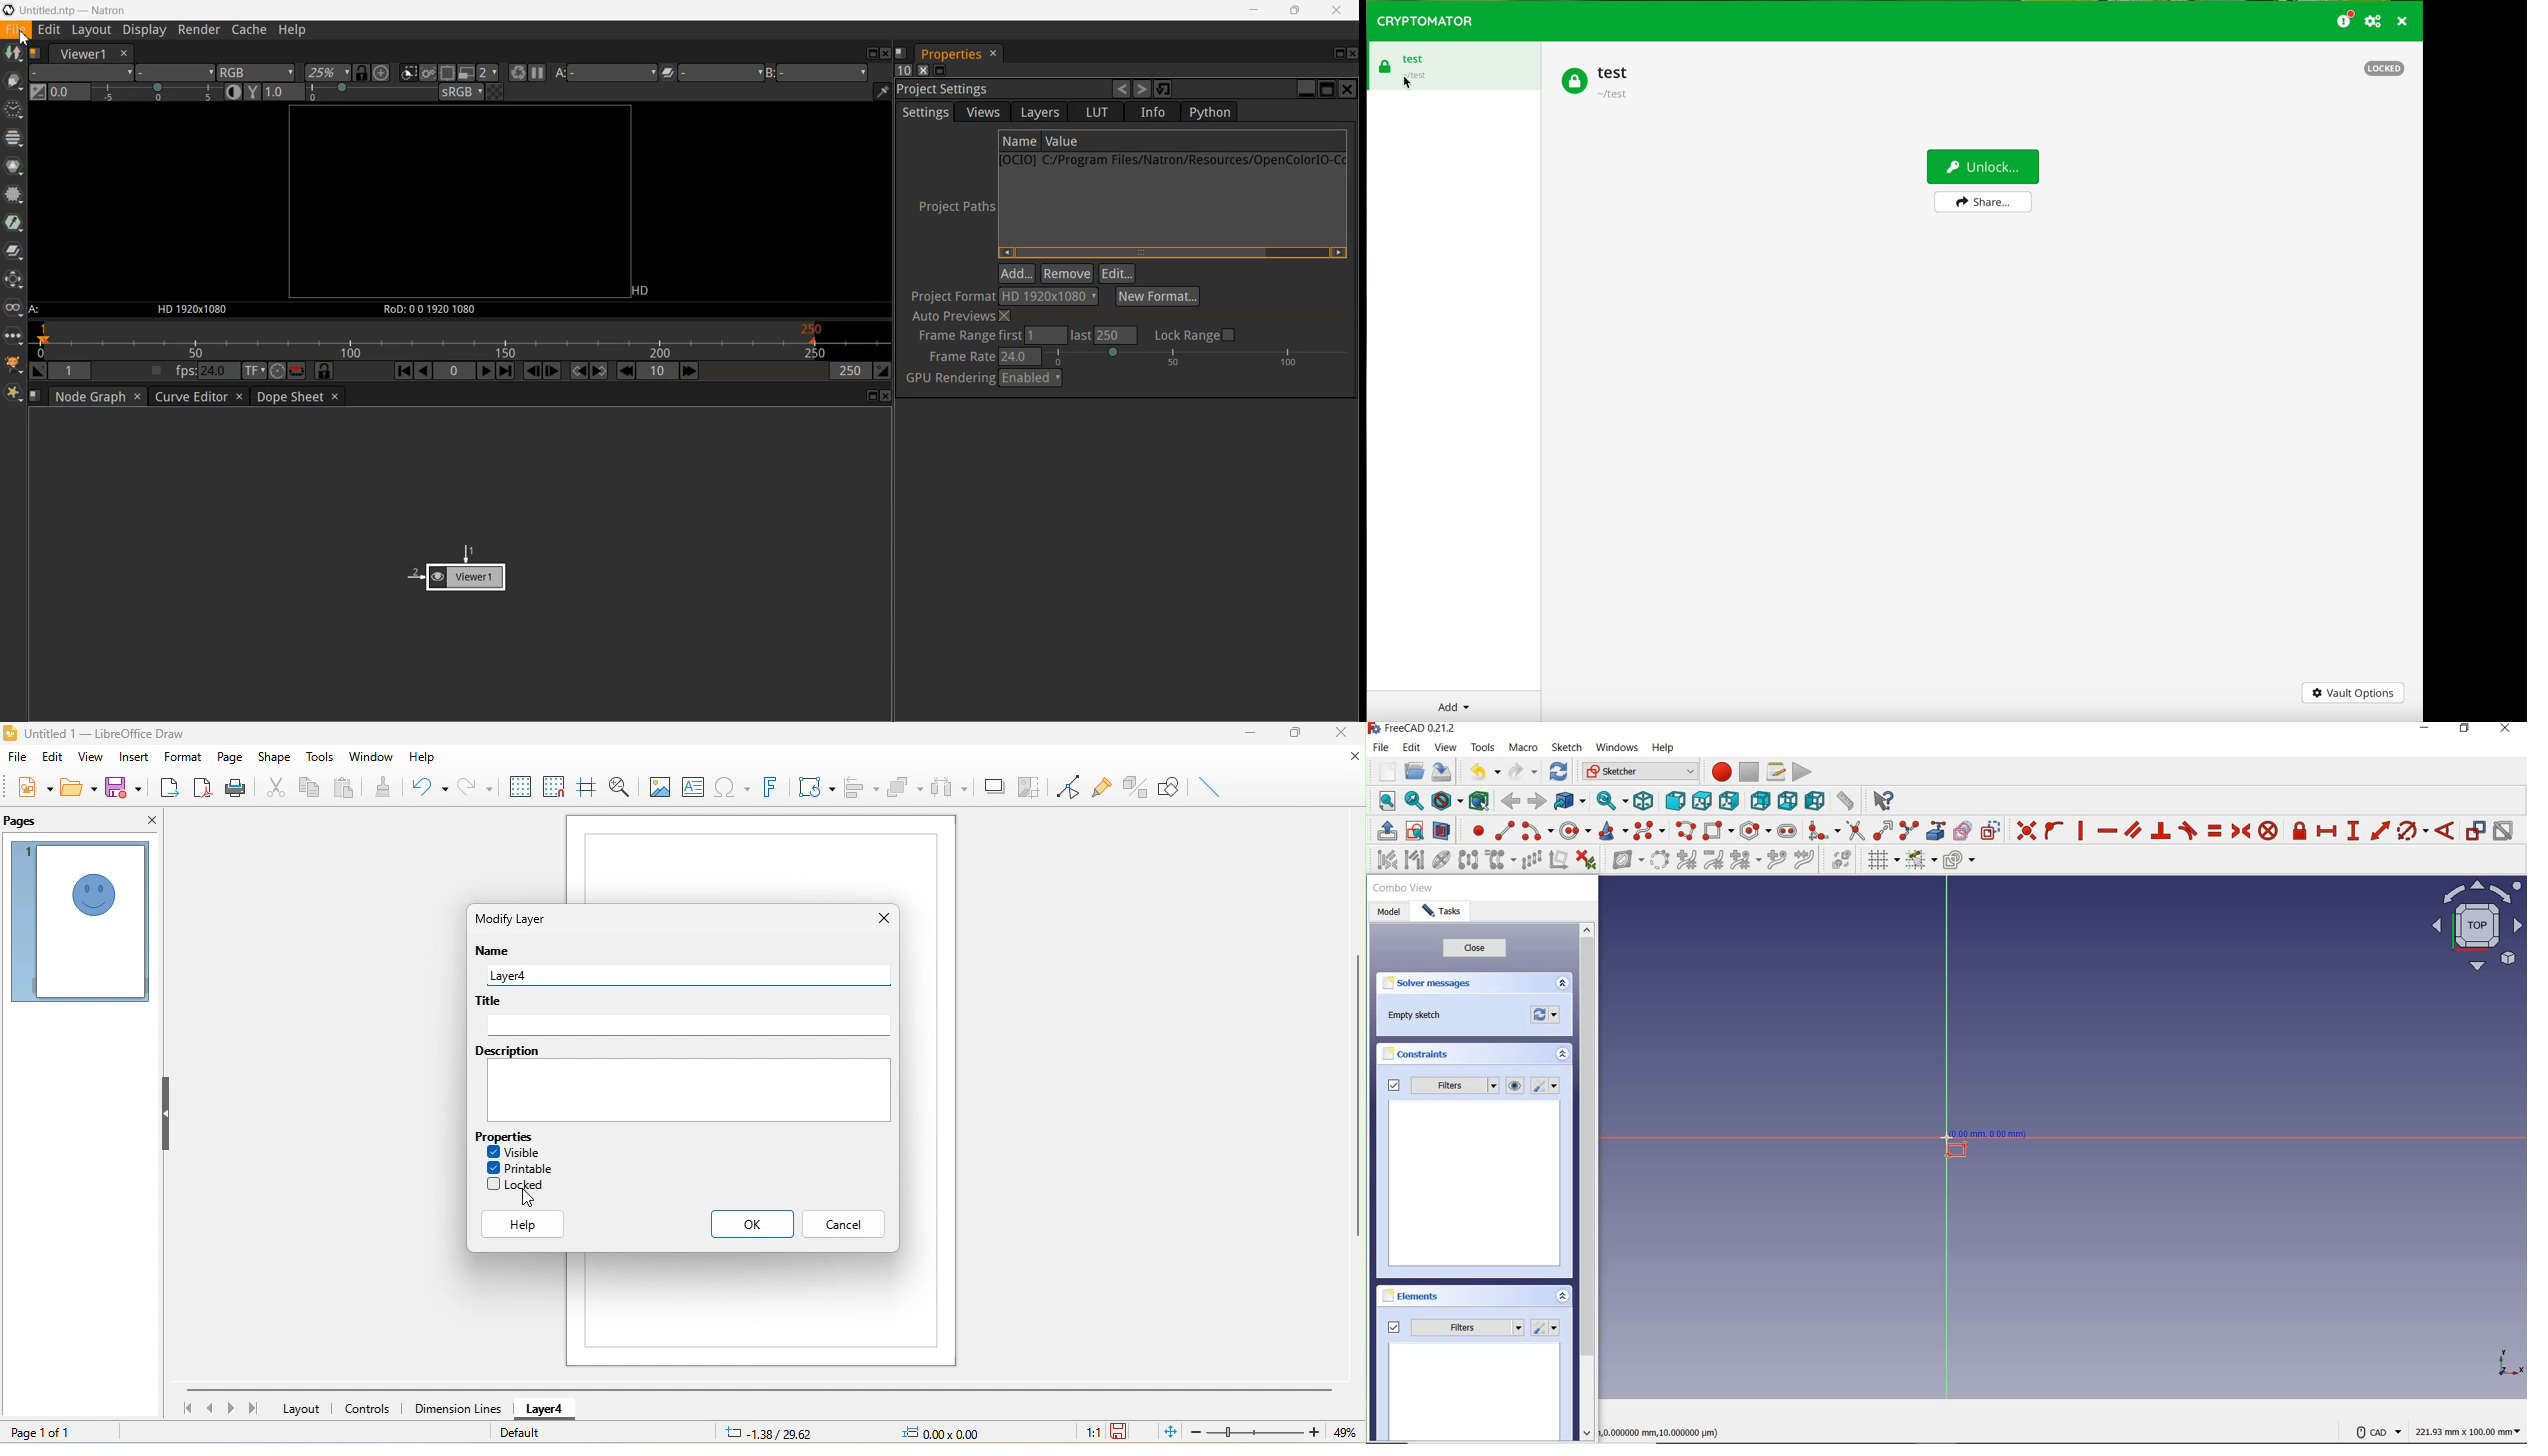  I want to click on symmetry, so click(1468, 860).